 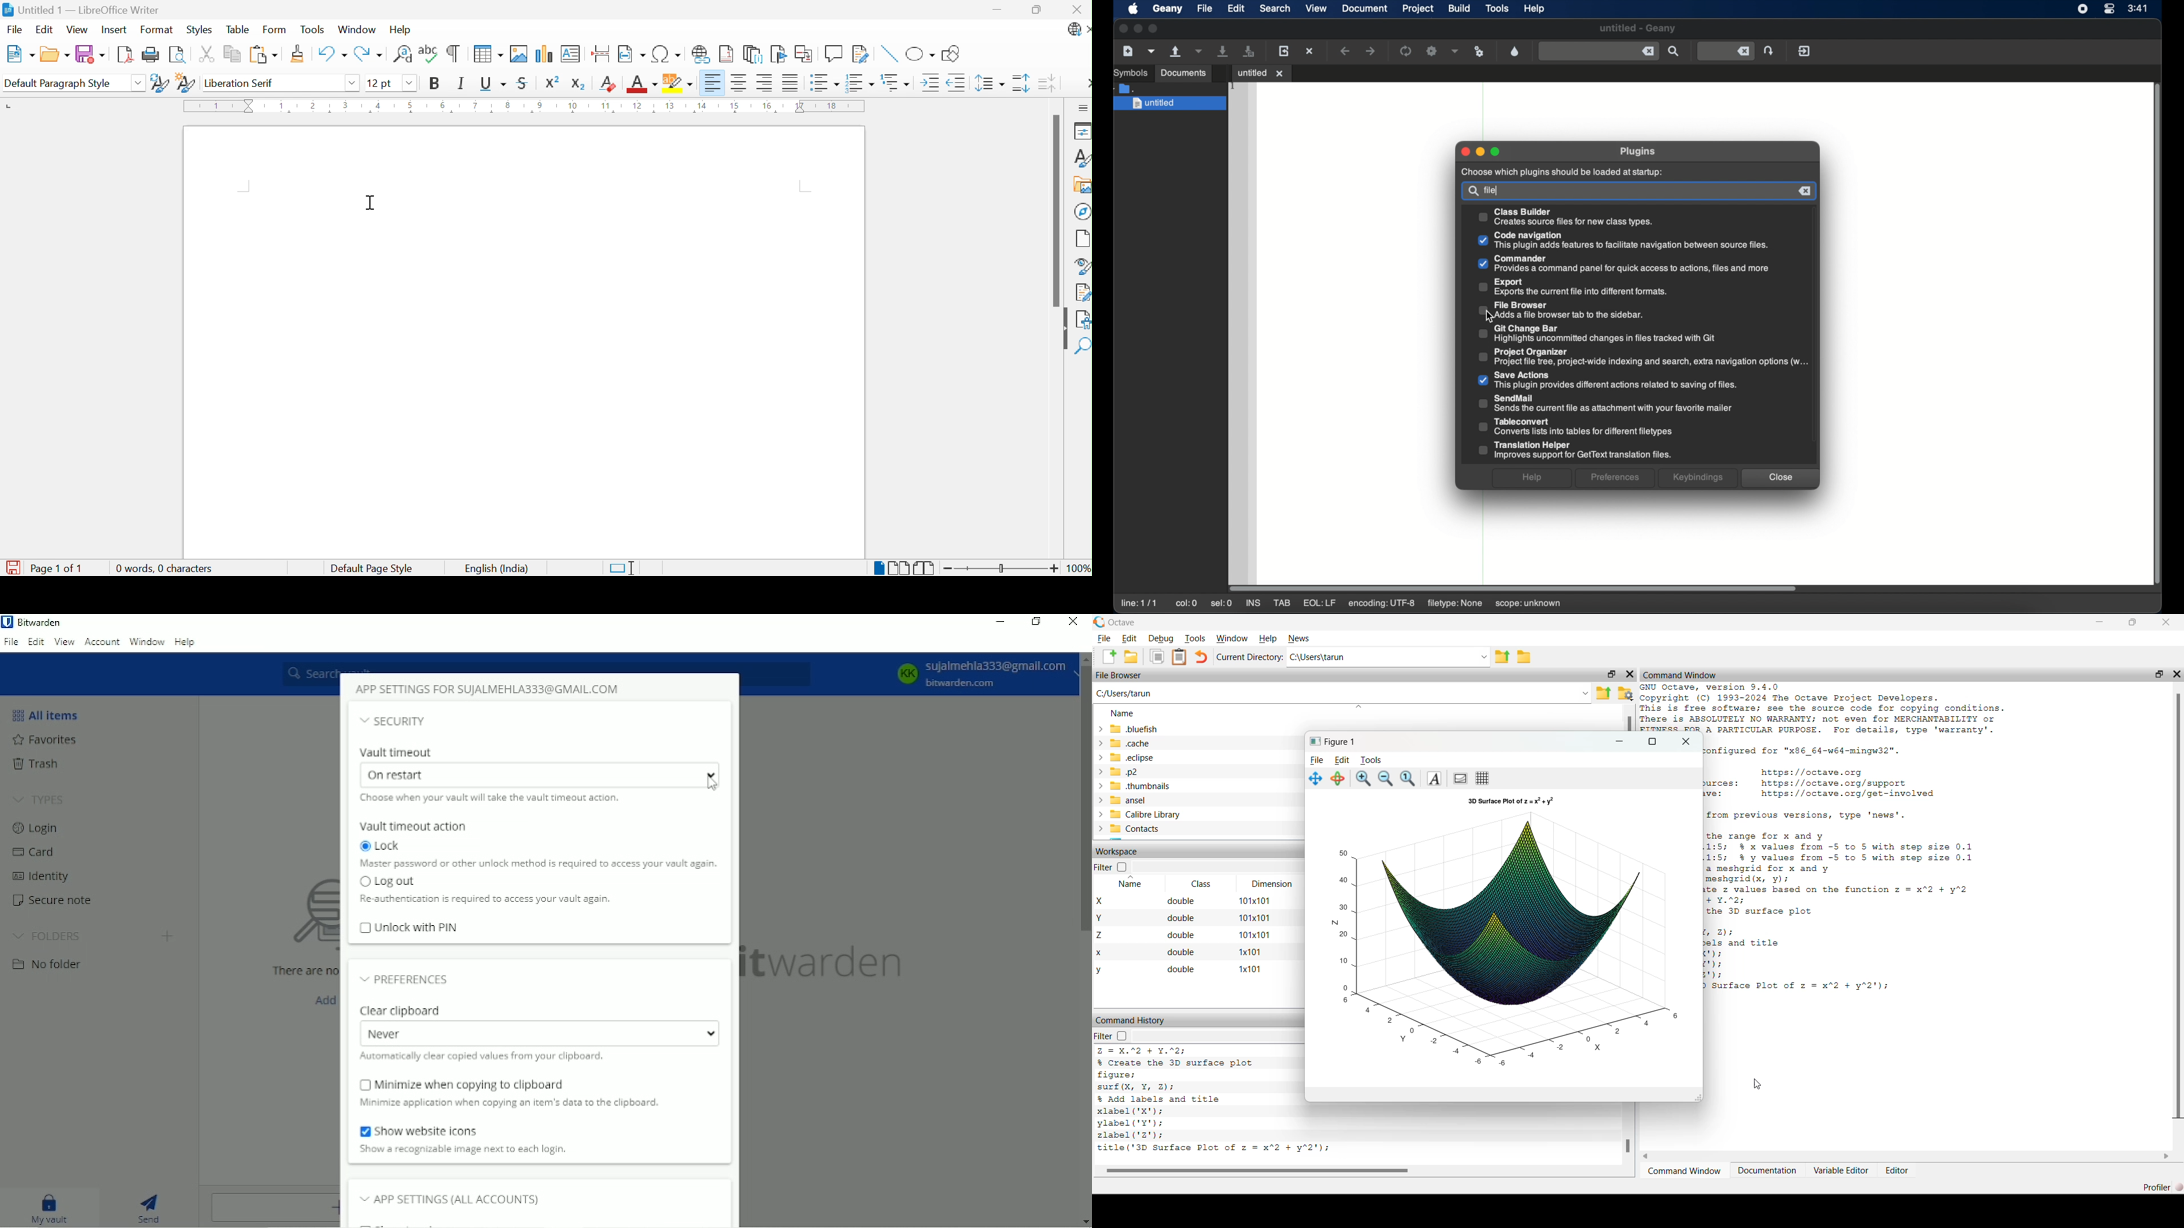 What do you see at coordinates (1138, 28) in the screenshot?
I see `minimize` at bounding box center [1138, 28].